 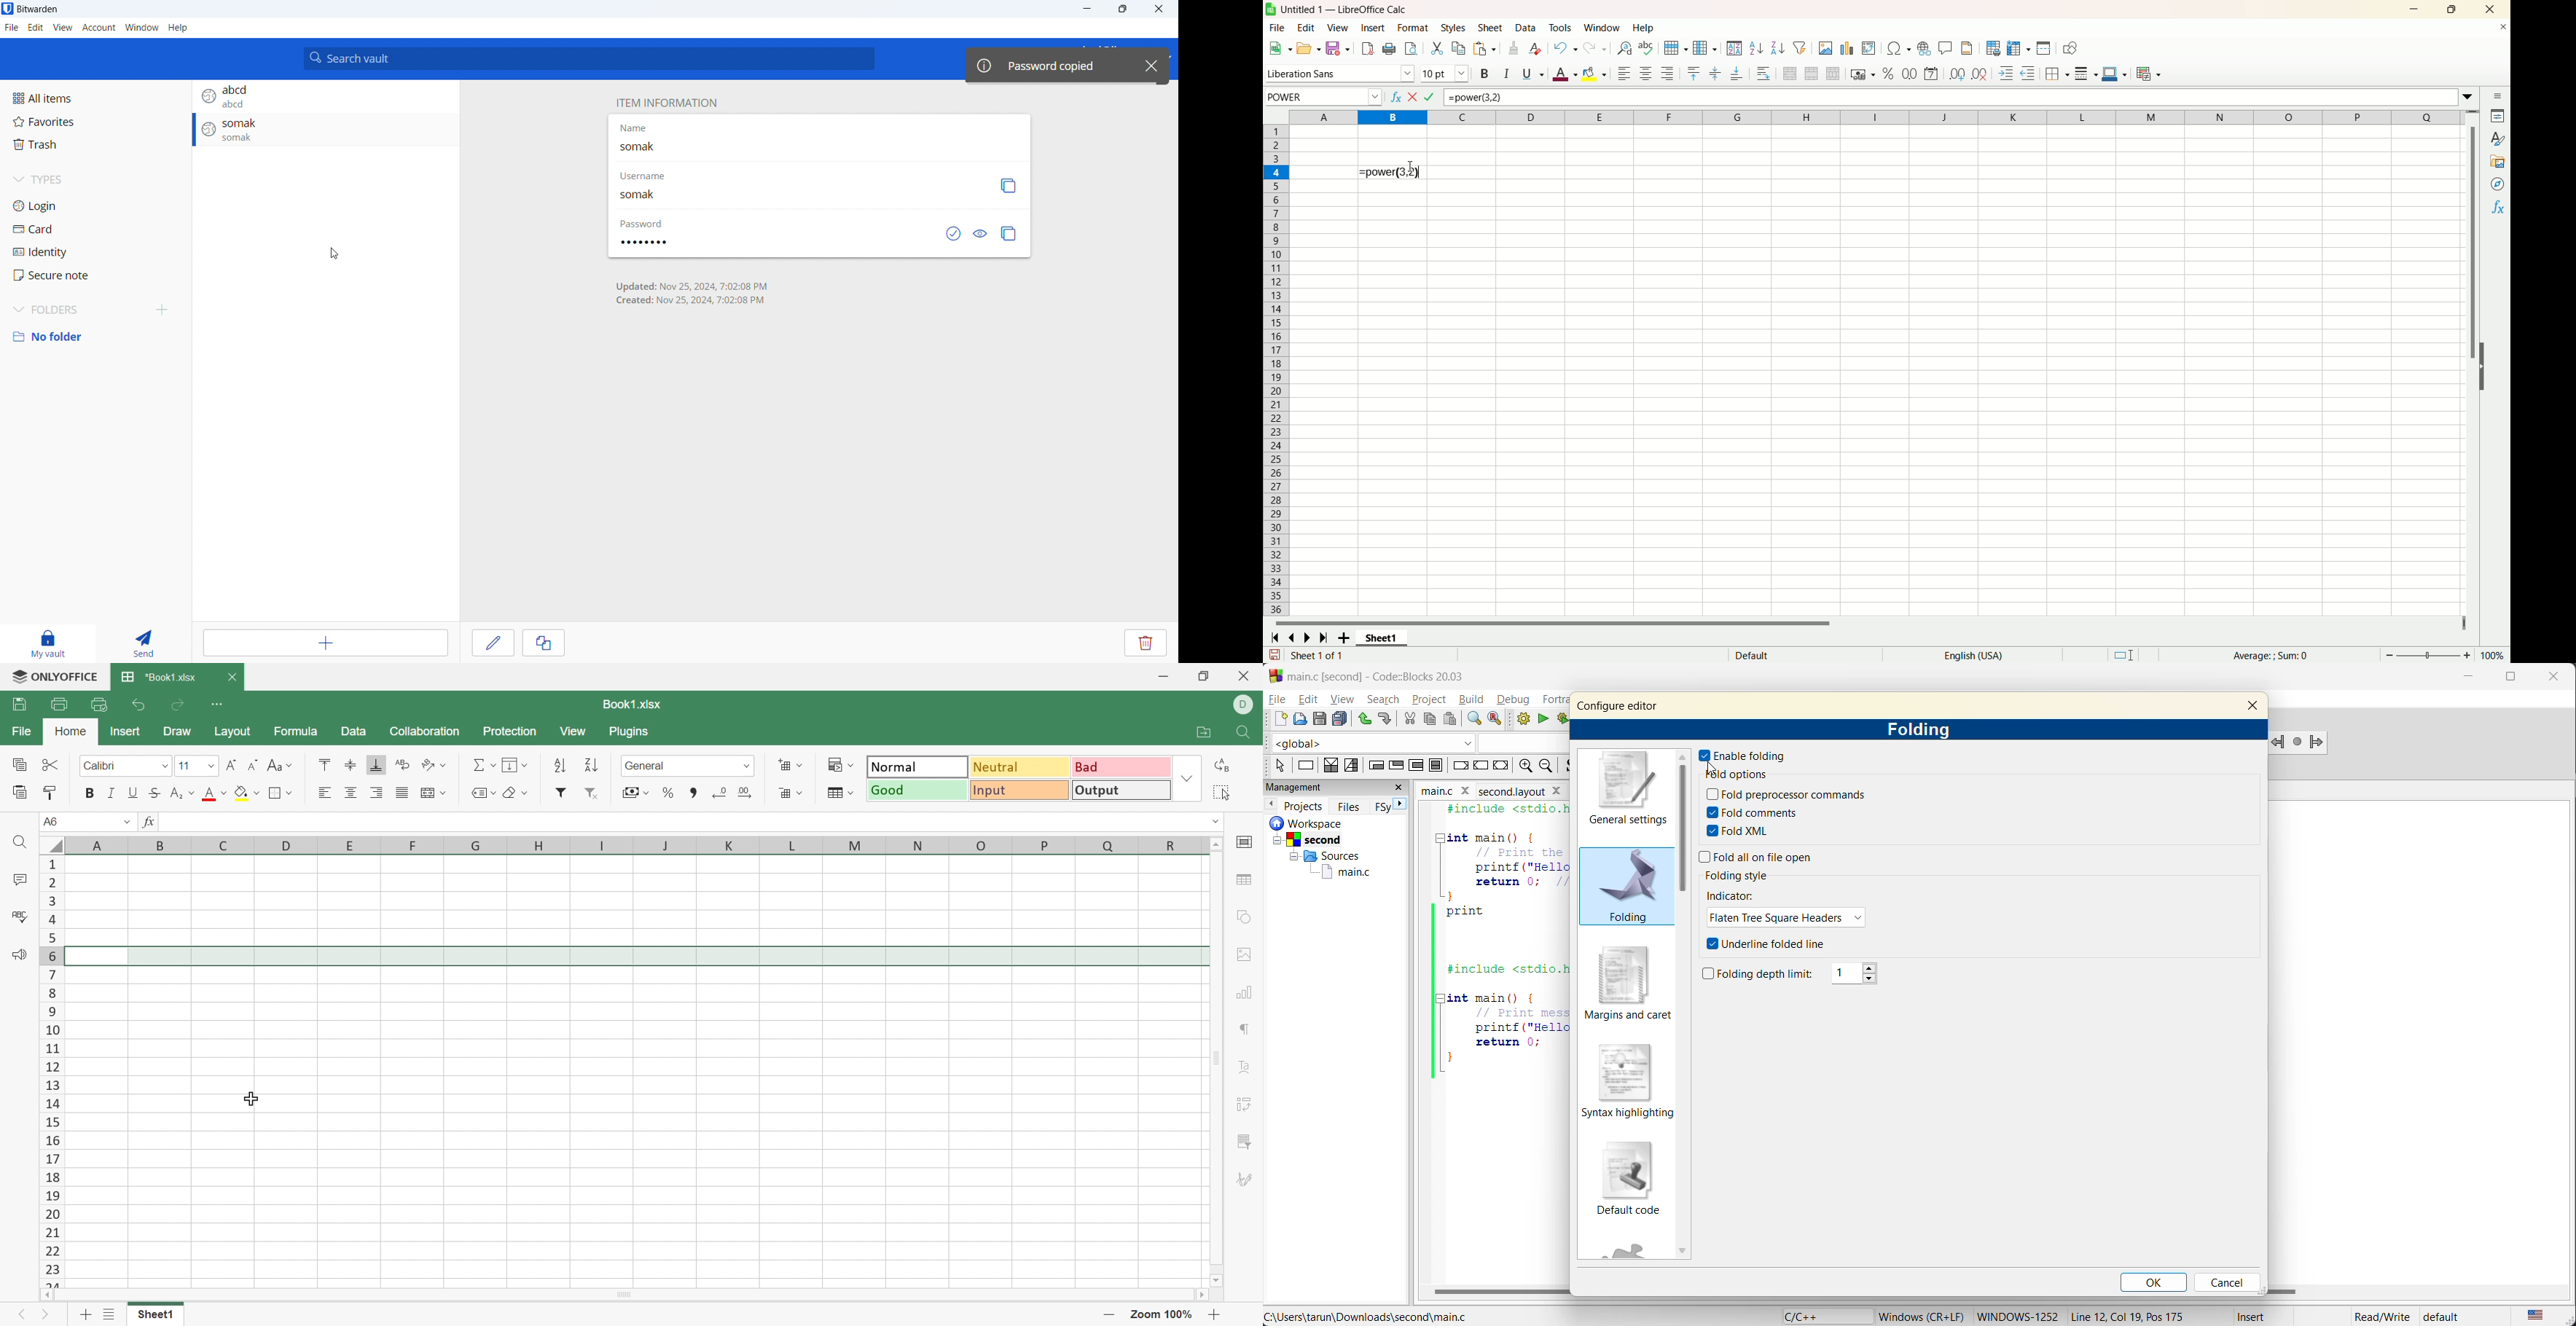 I want to click on Previous, so click(x=21, y=1317).